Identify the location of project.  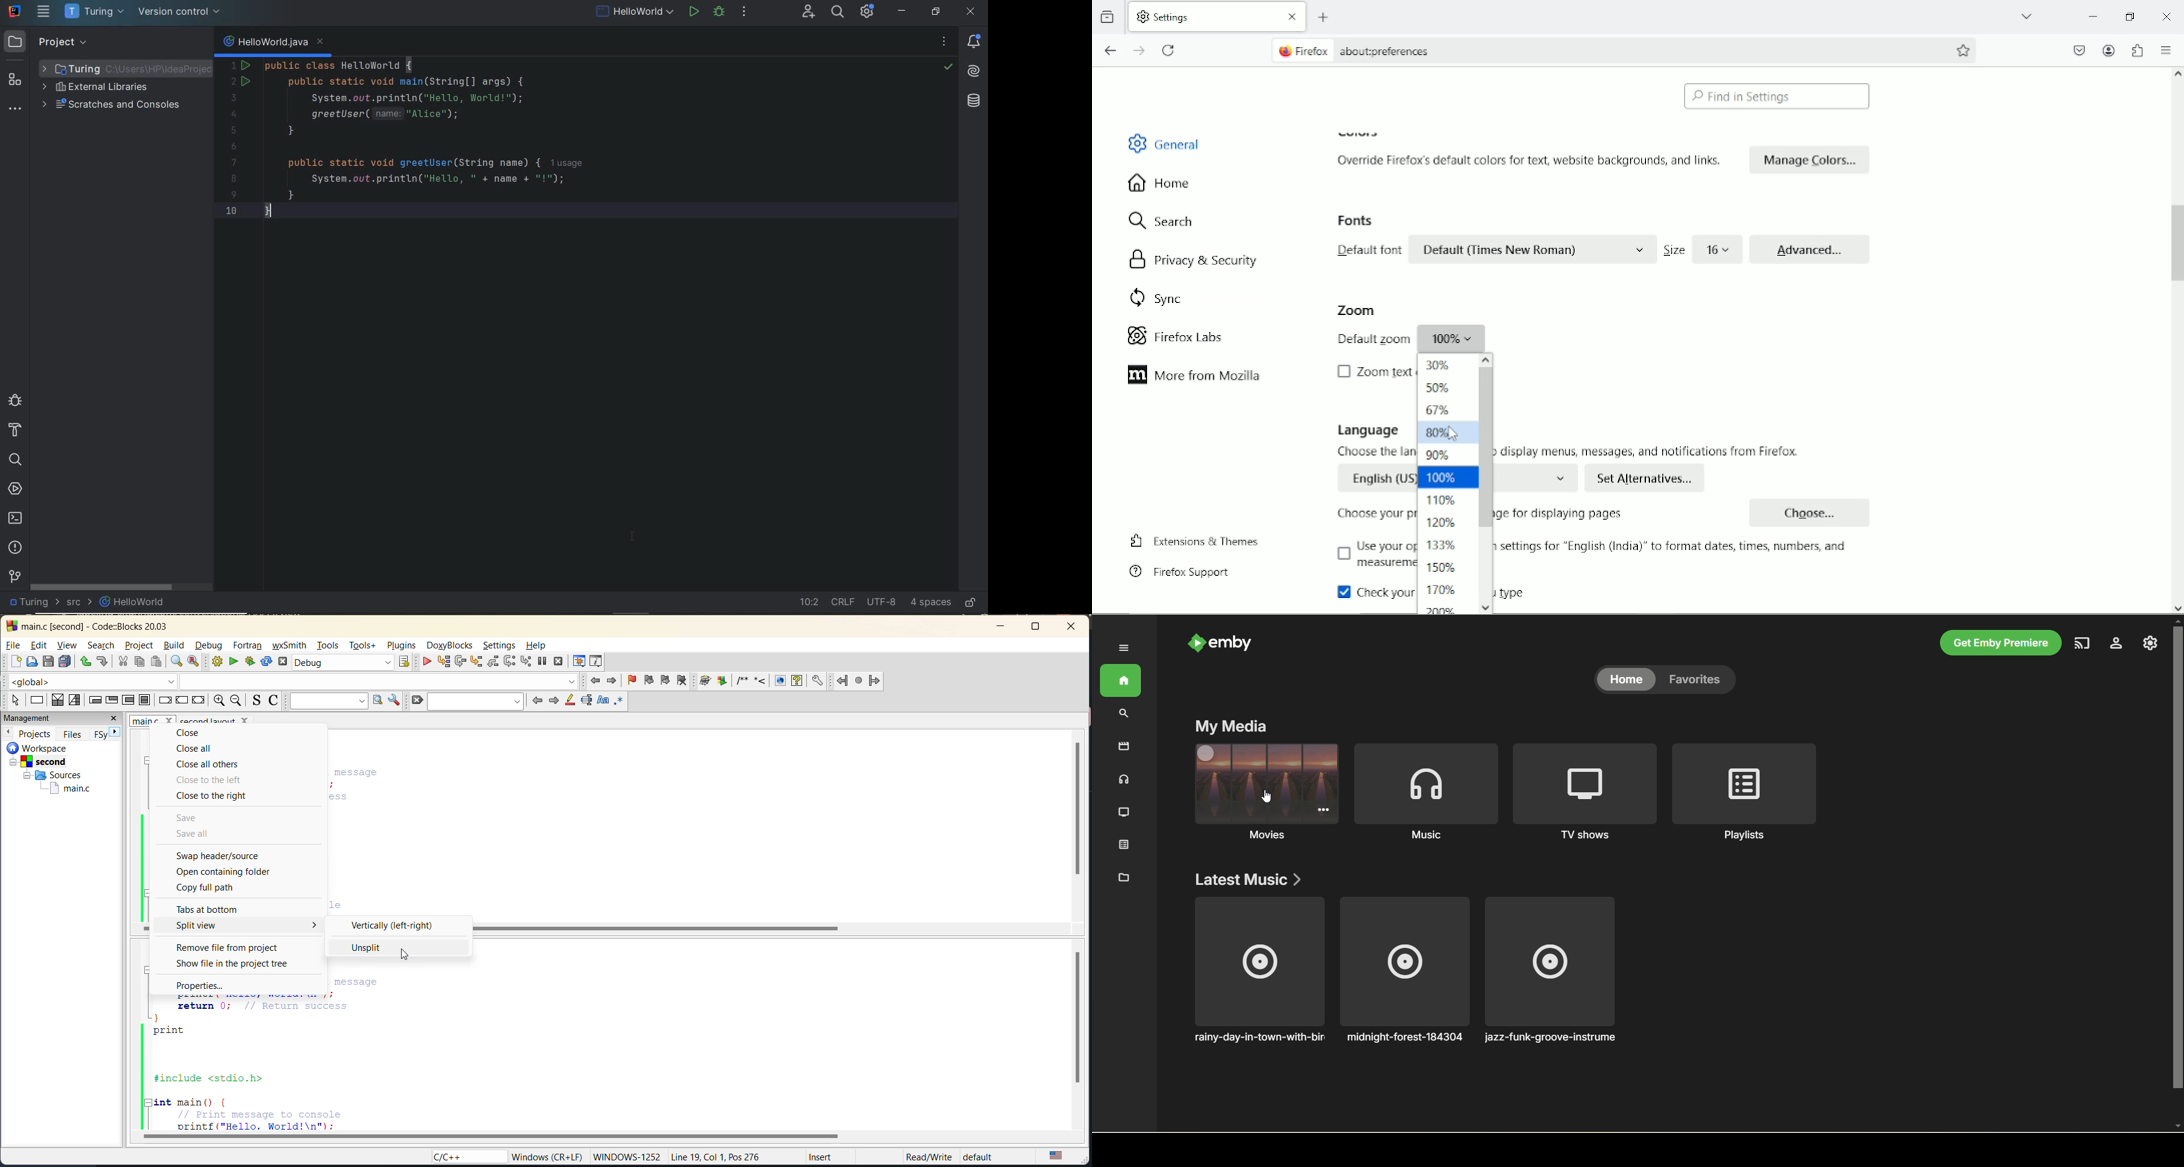
(141, 644).